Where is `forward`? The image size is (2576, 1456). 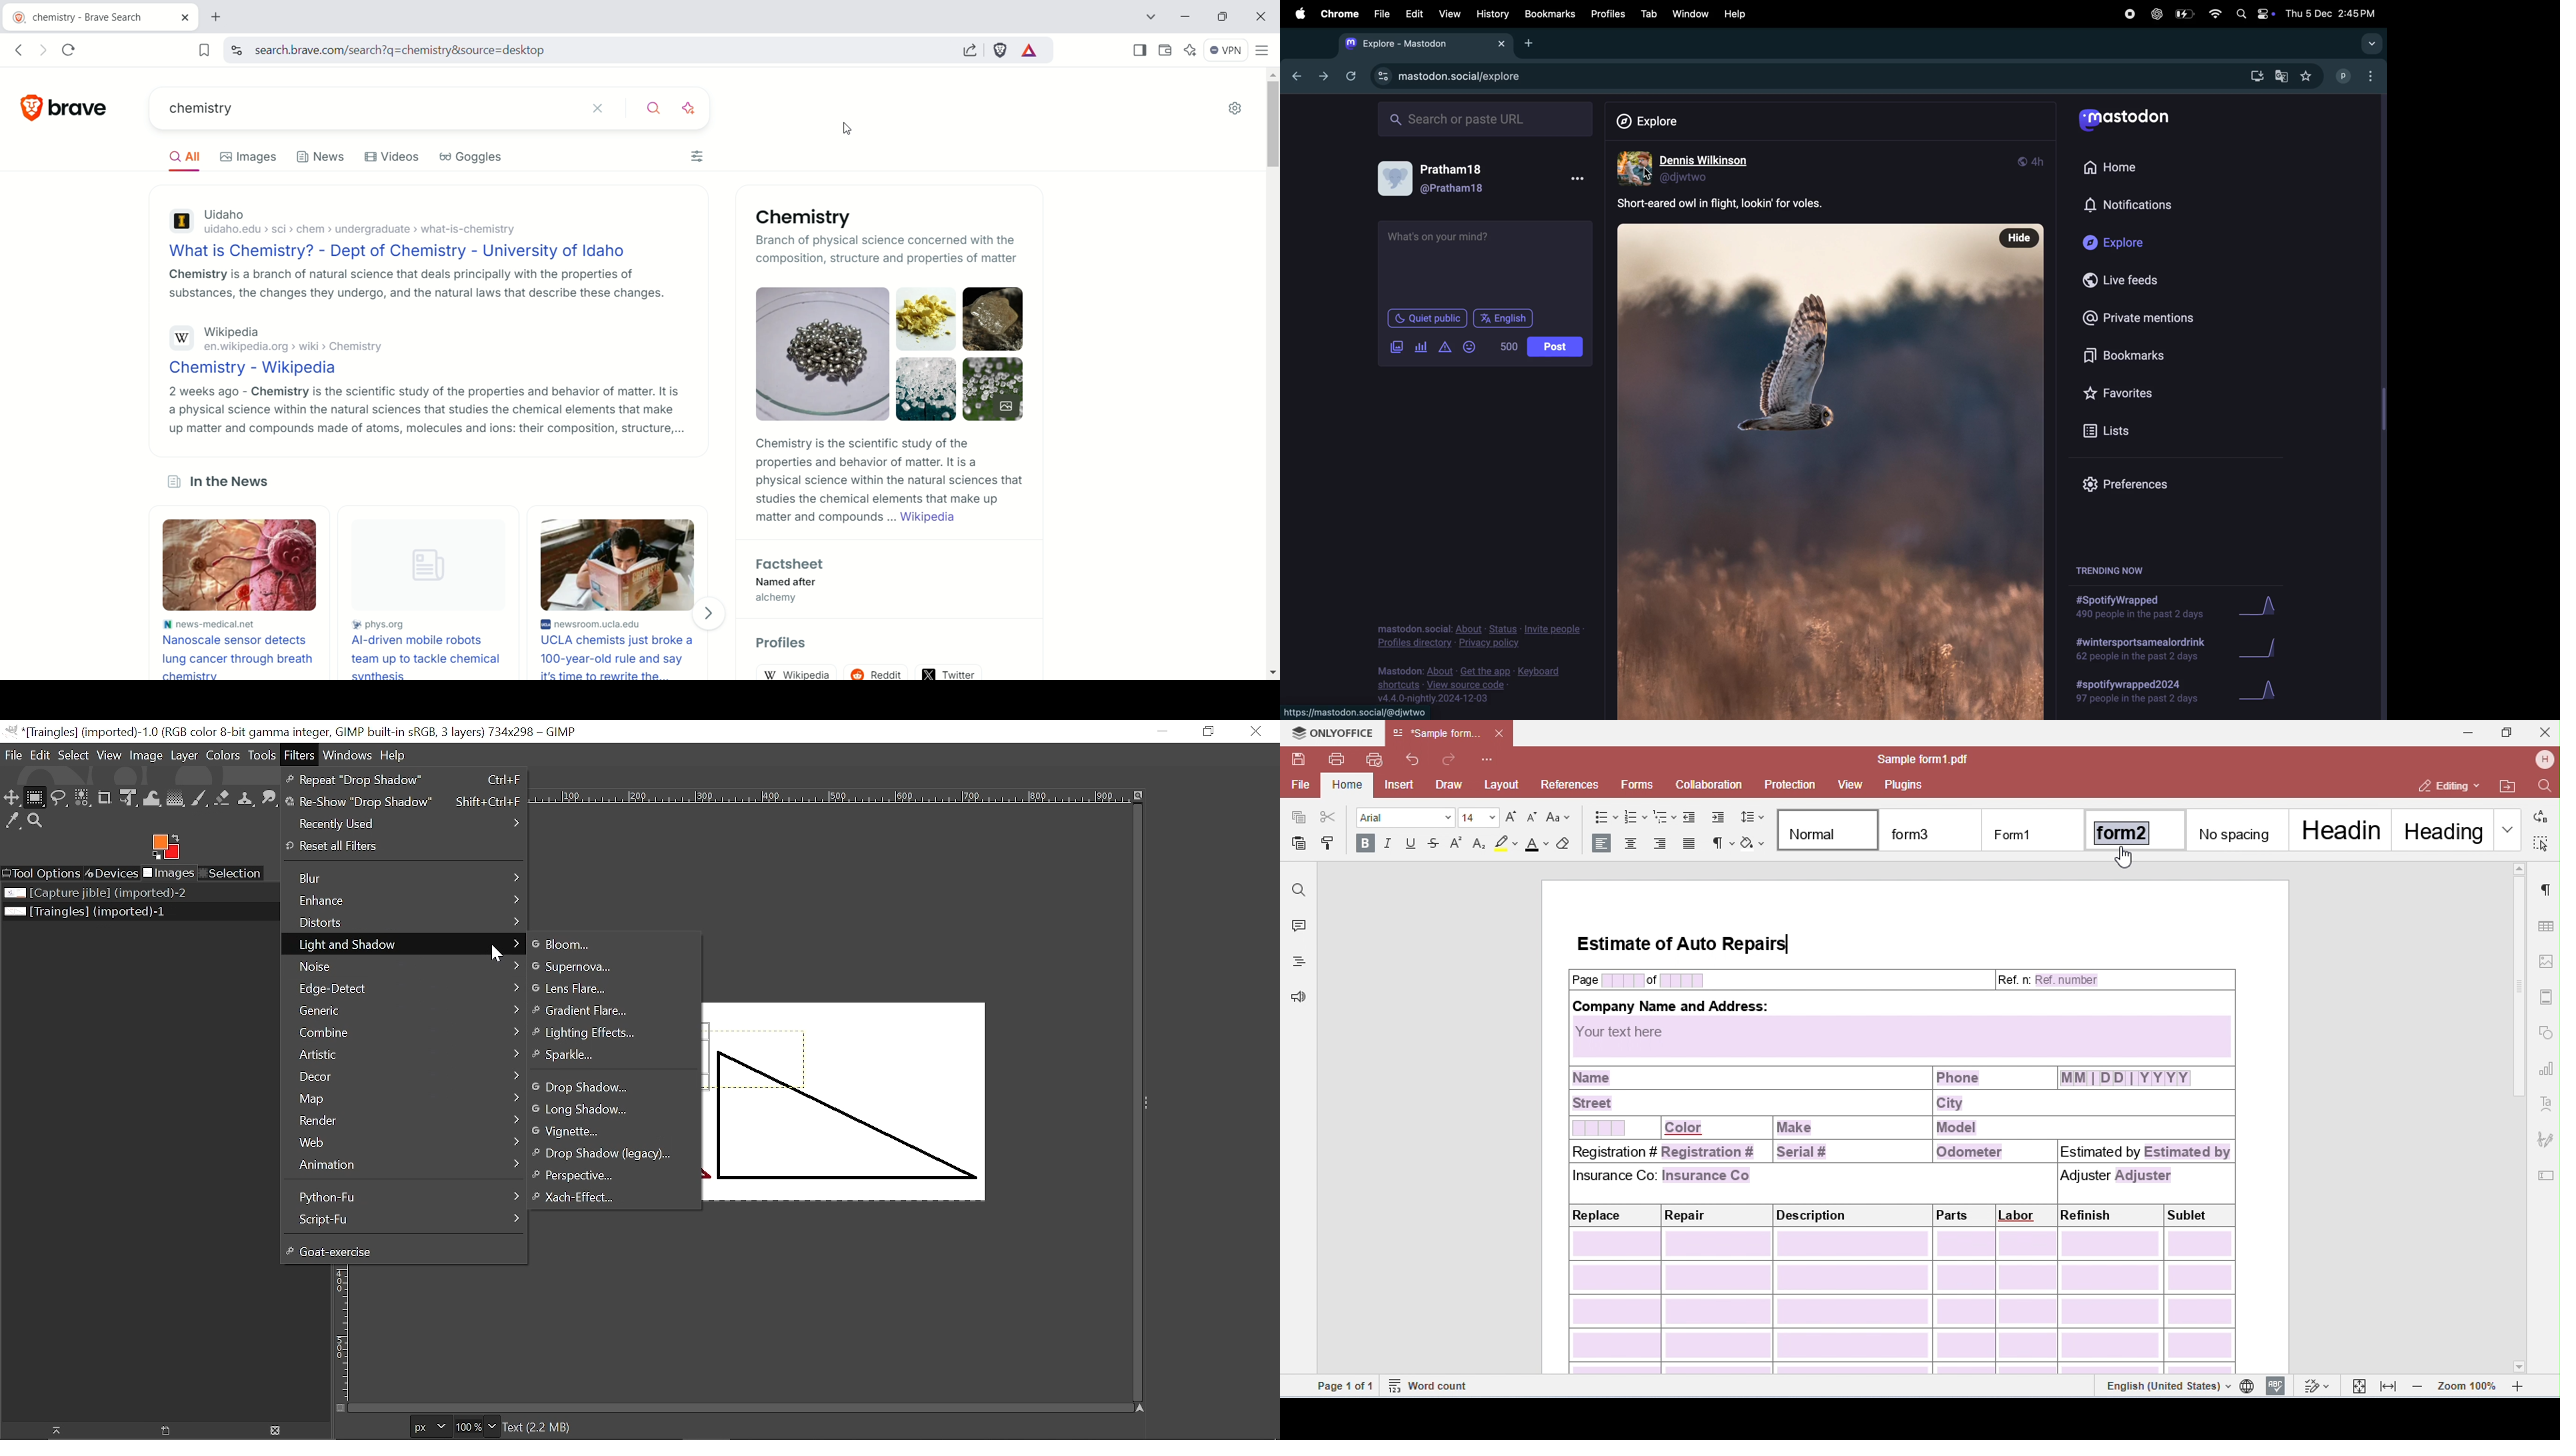
forward is located at coordinates (1323, 75).